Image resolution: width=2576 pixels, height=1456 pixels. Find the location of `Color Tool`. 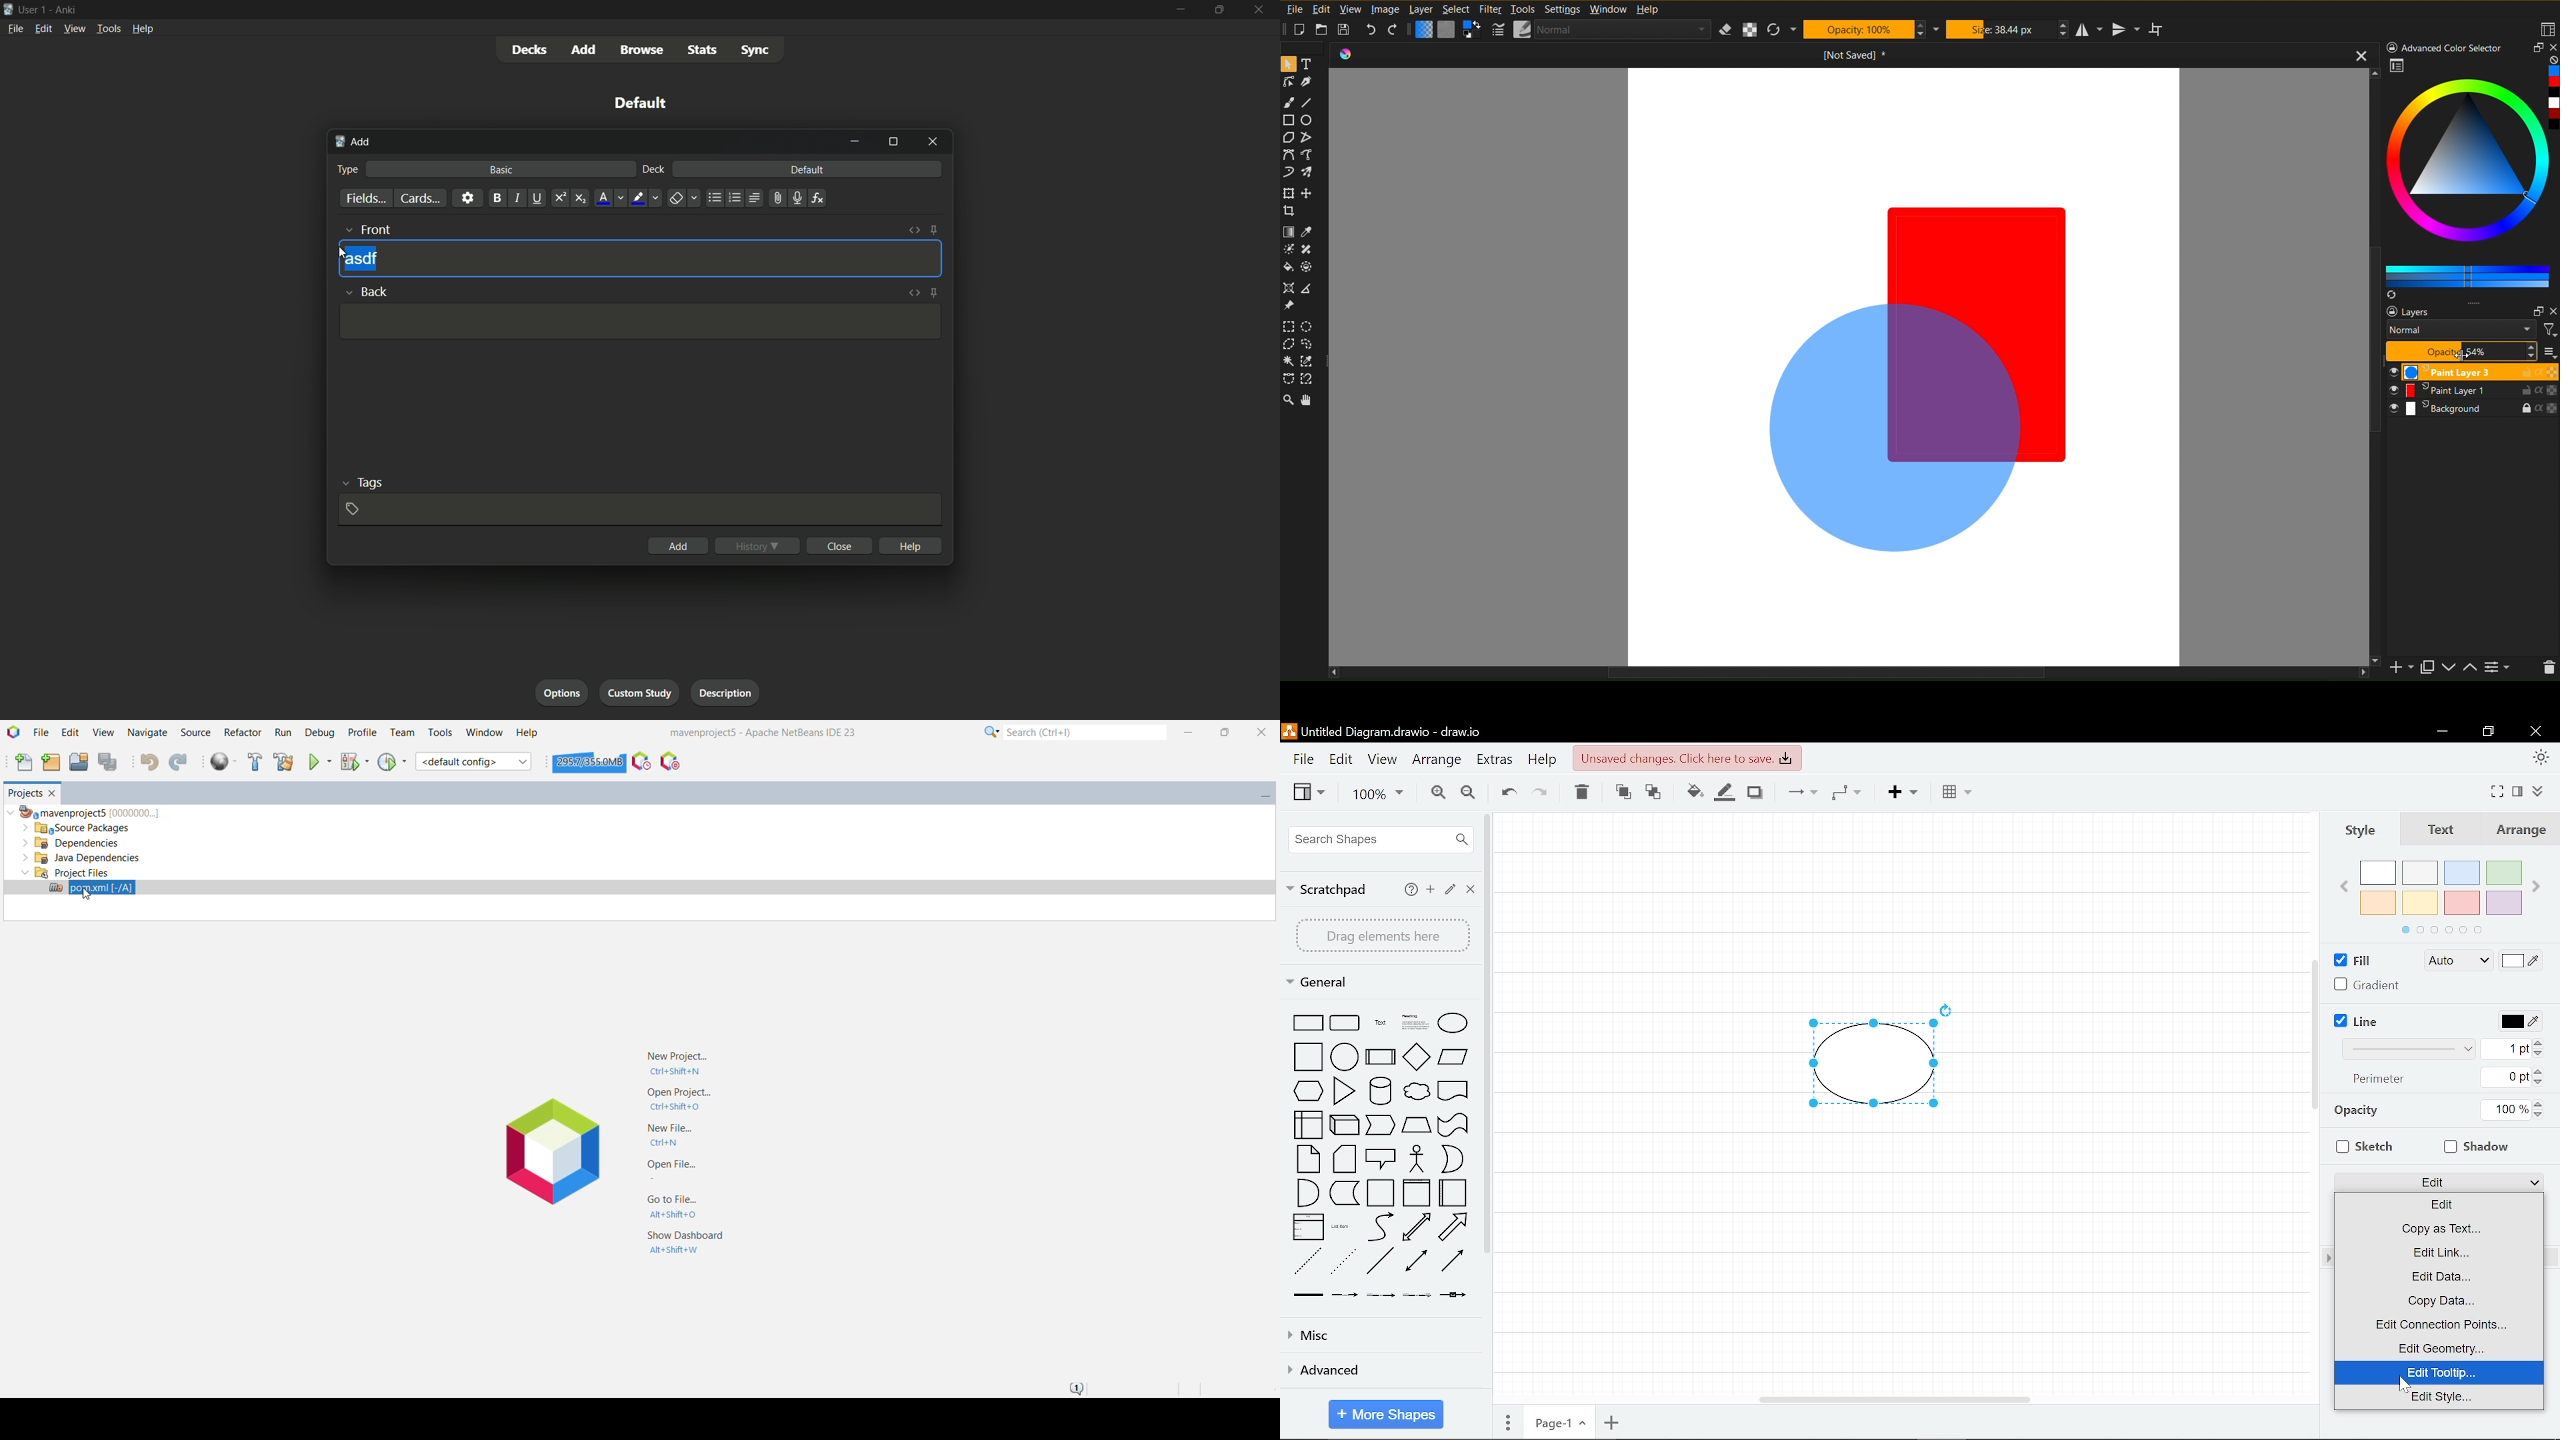

Color Tool is located at coordinates (1289, 233).